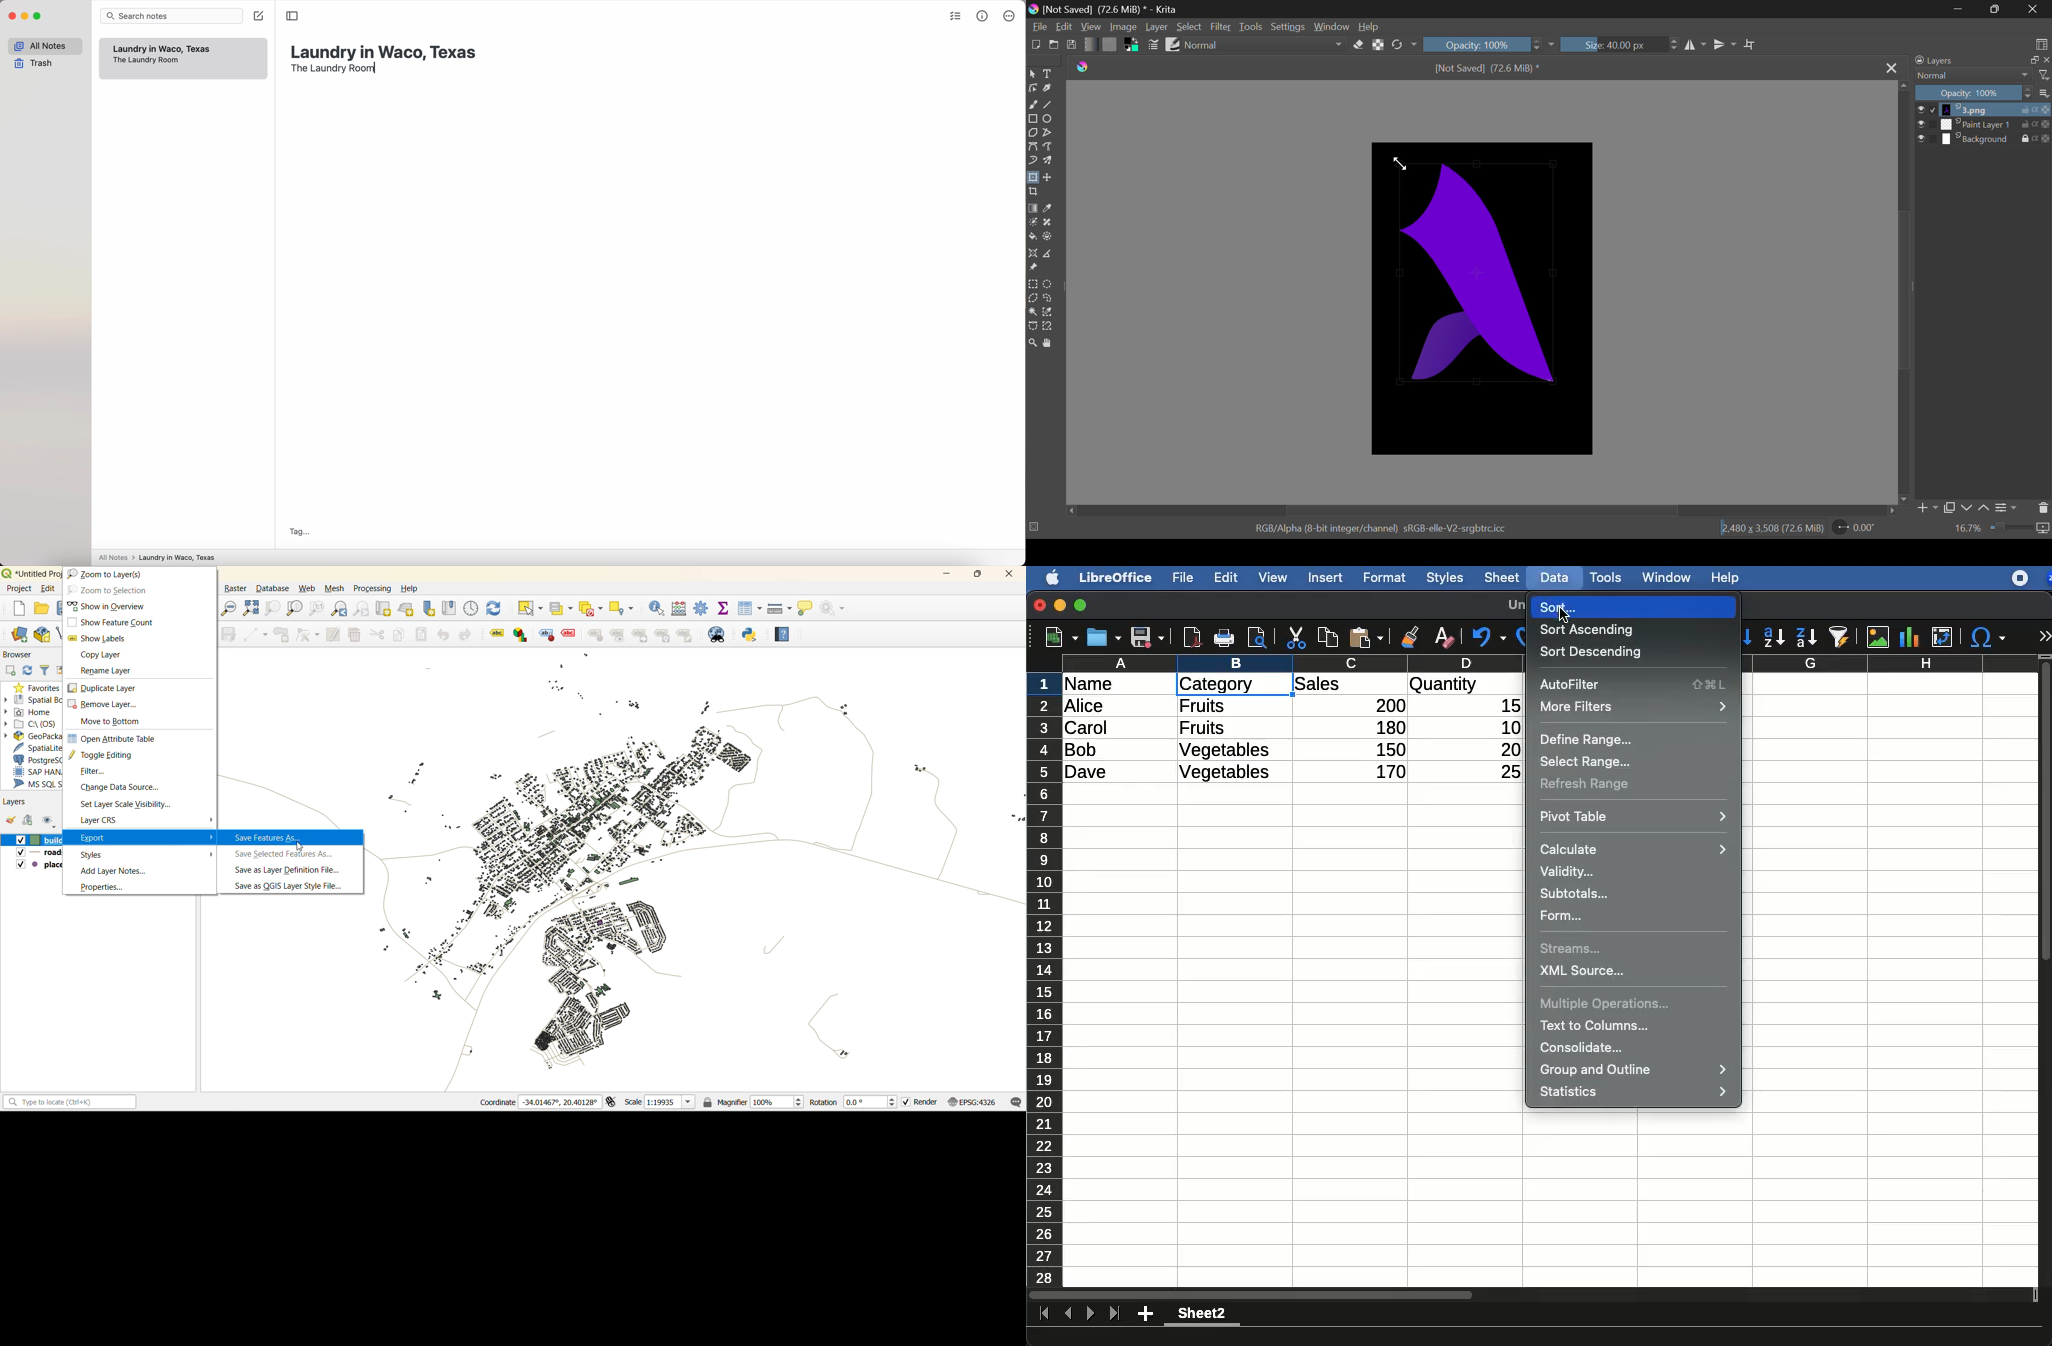 The height and width of the screenshot is (1372, 2072). I want to click on insert, so click(1326, 577).